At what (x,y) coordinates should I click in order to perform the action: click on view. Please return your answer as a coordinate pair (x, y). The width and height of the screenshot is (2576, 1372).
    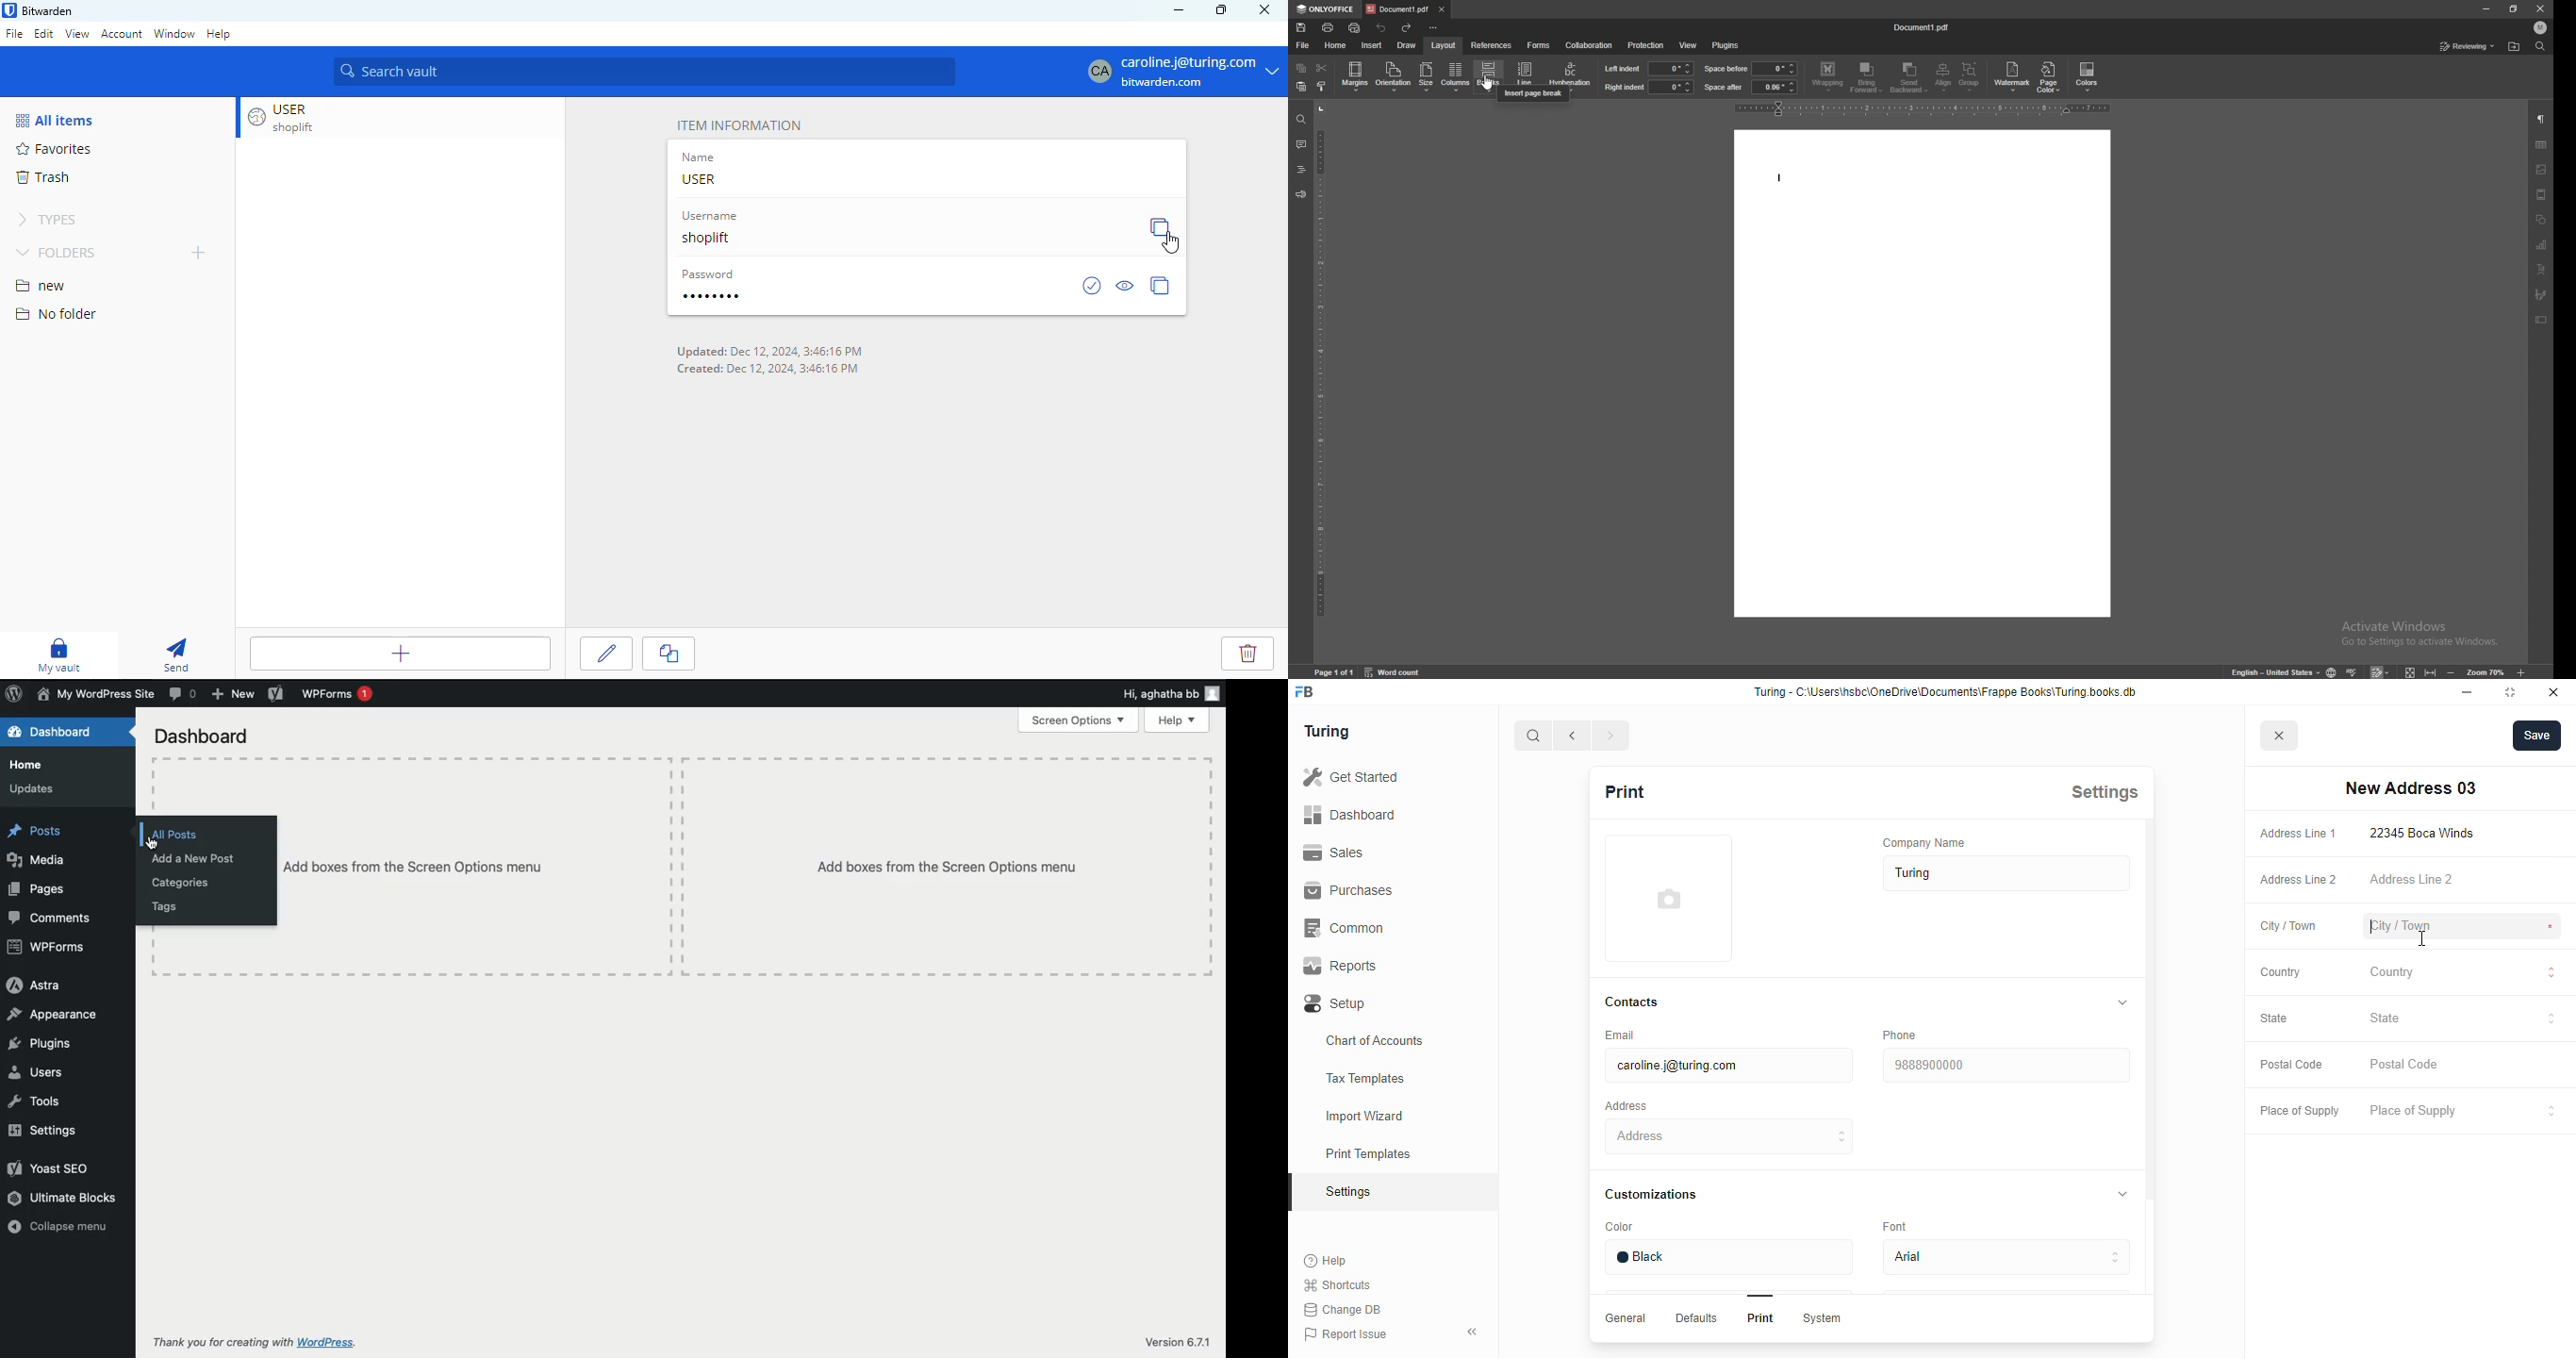
    Looking at the image, I should click on (1688, 45).